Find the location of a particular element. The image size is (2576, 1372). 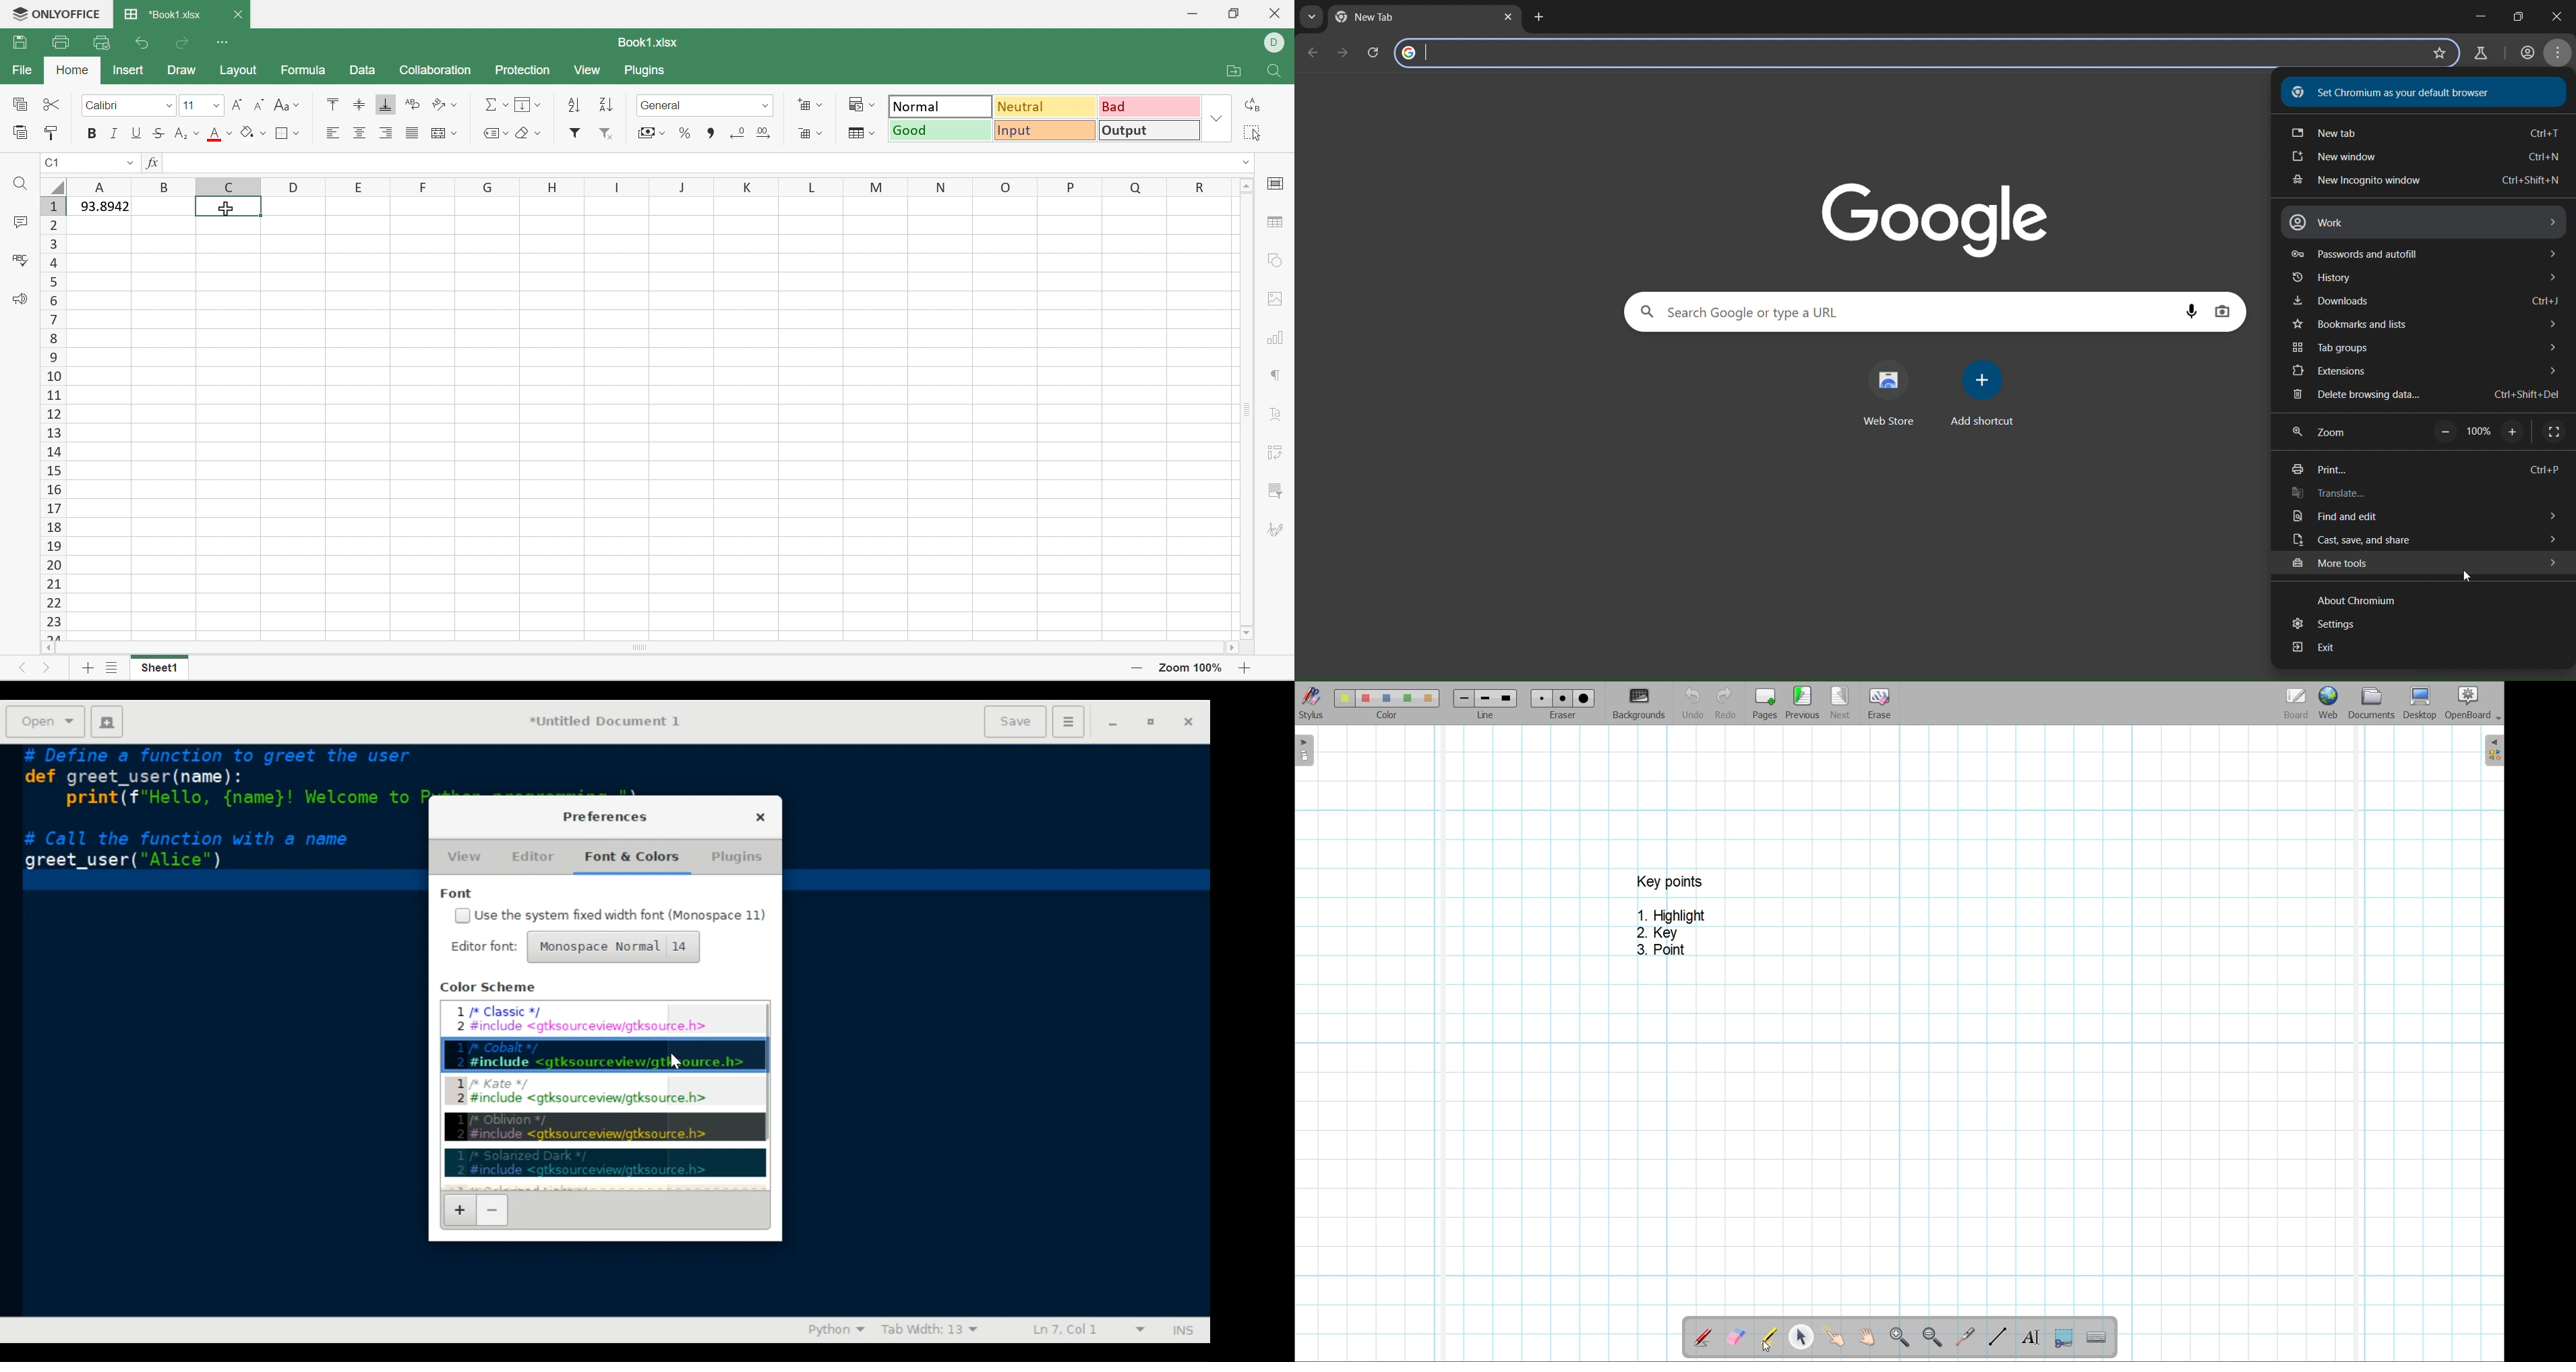

Erase entire page is located at coordinates (1879, 704).